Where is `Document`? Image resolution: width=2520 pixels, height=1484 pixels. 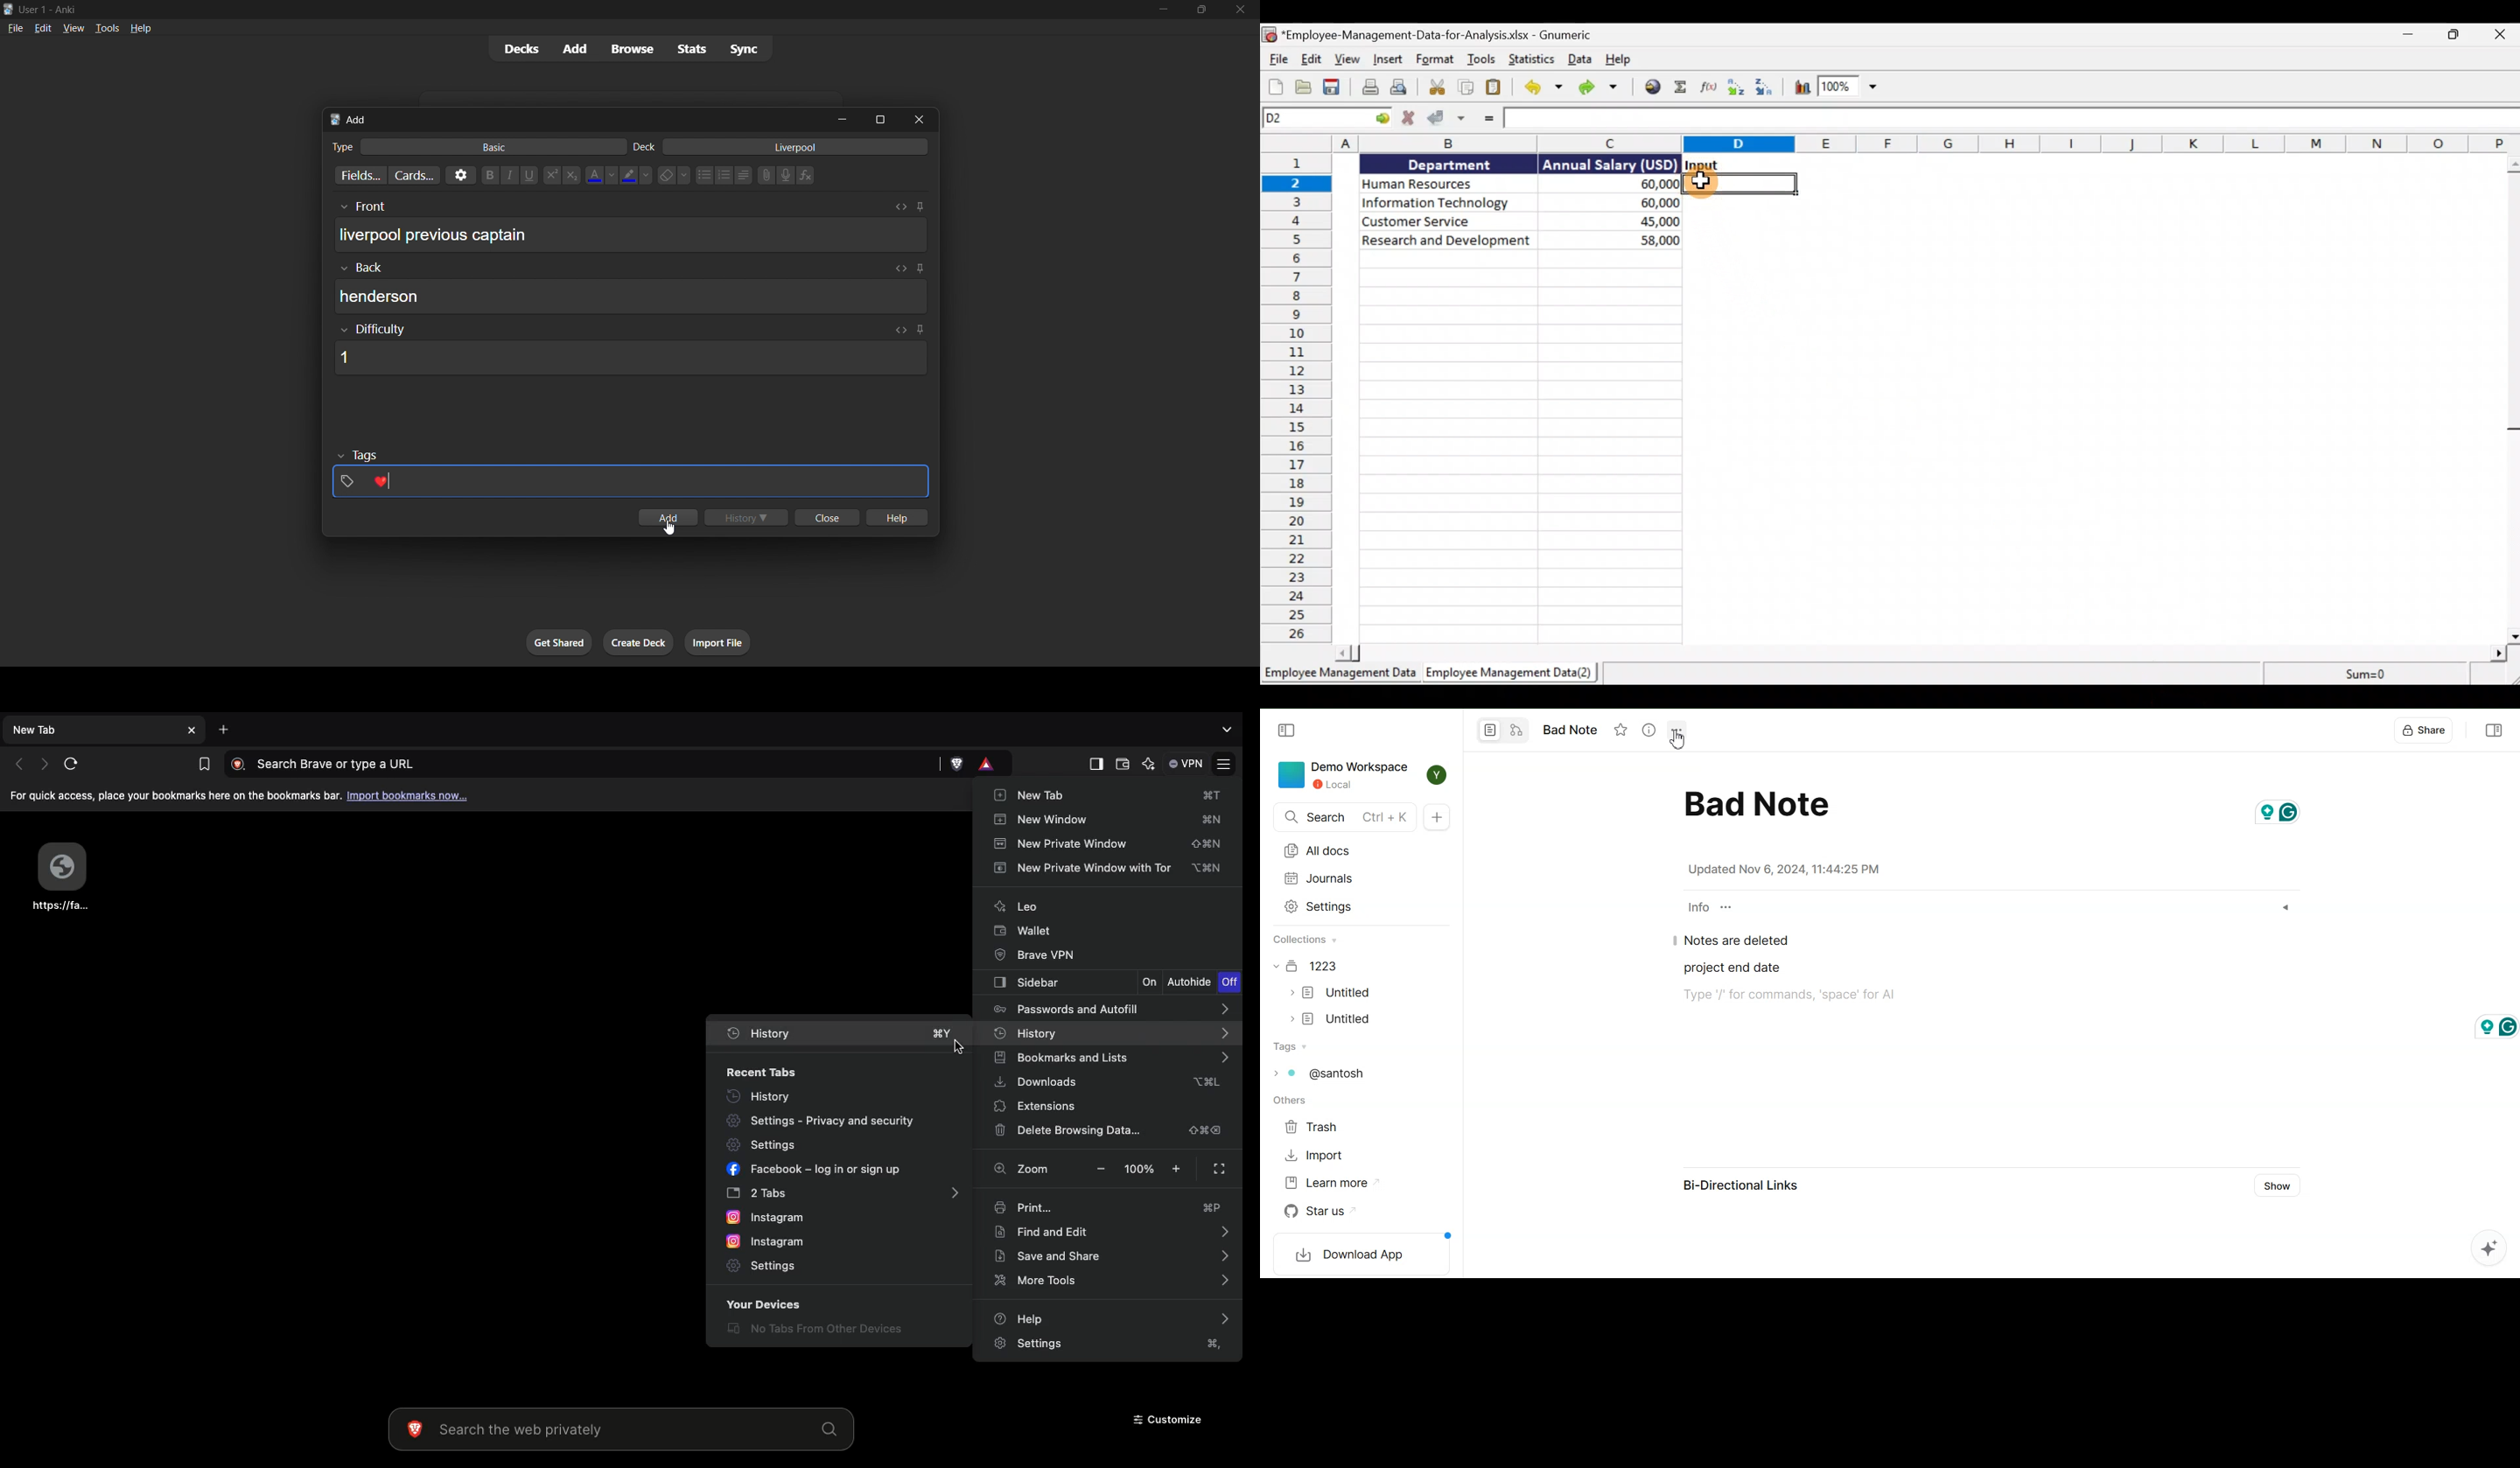 Document is located at coordinates (1307, 966).